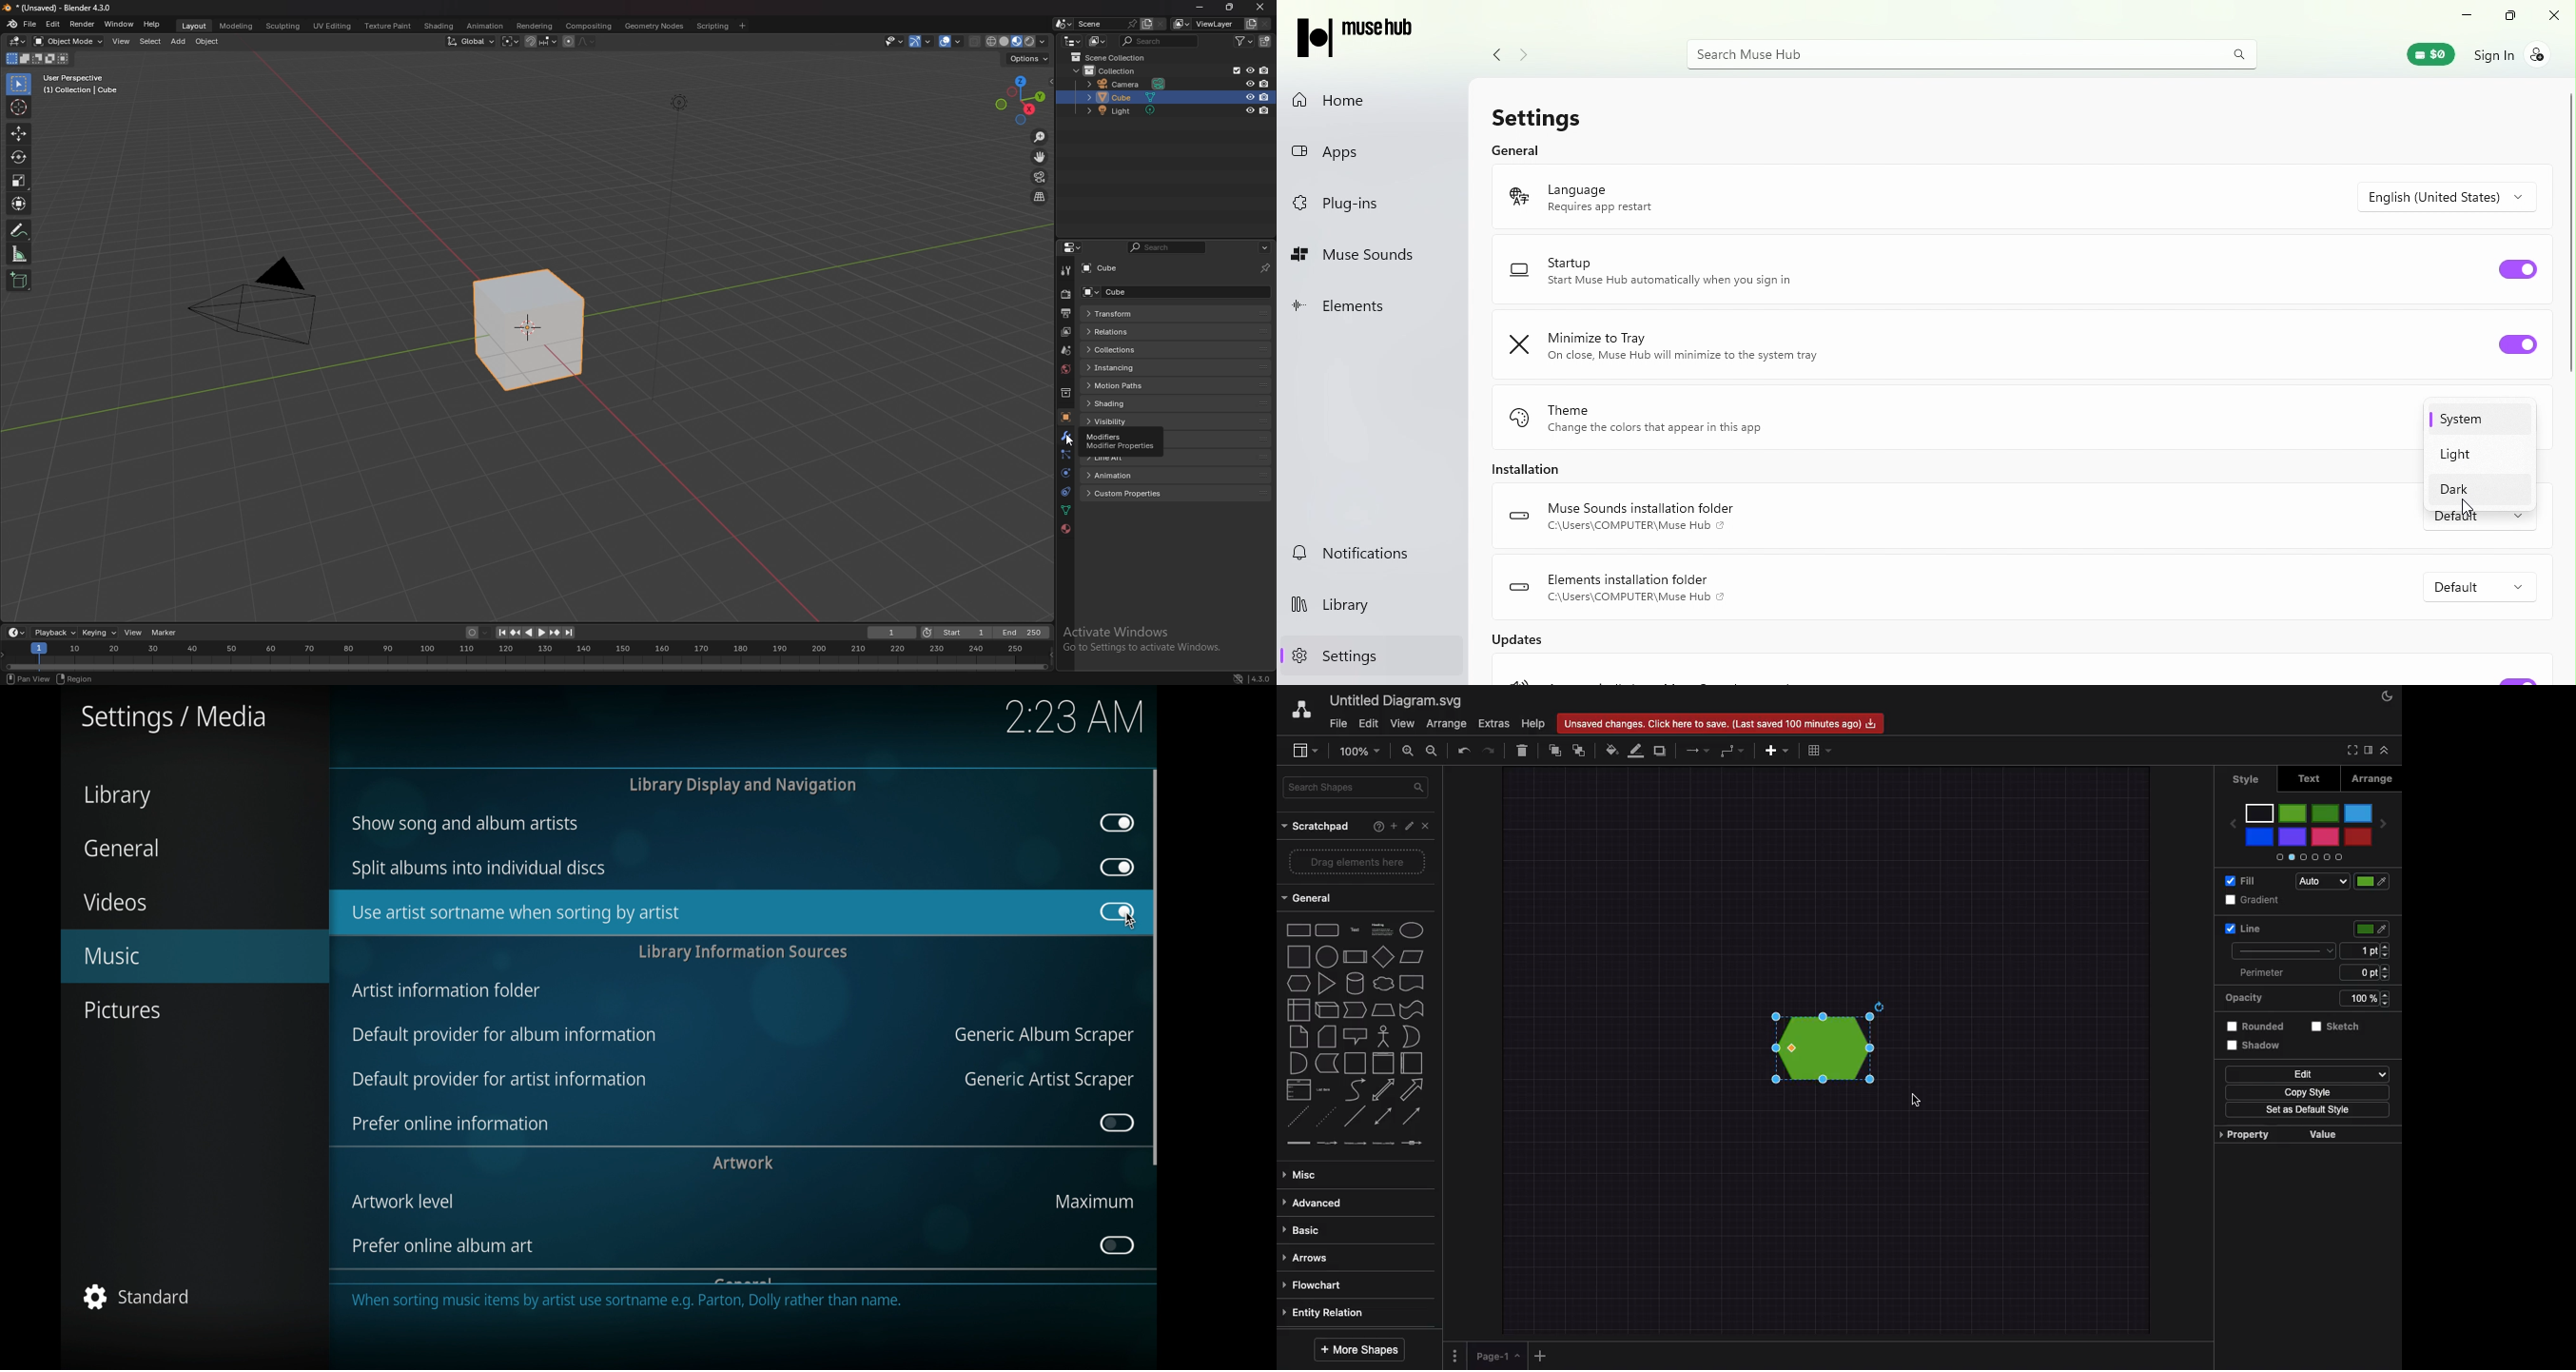  What do you see at coordinates (1721, 723) in the screenshot?
I see `Unsaved changes. Click here to save.` at bounding box center [1721, 723].